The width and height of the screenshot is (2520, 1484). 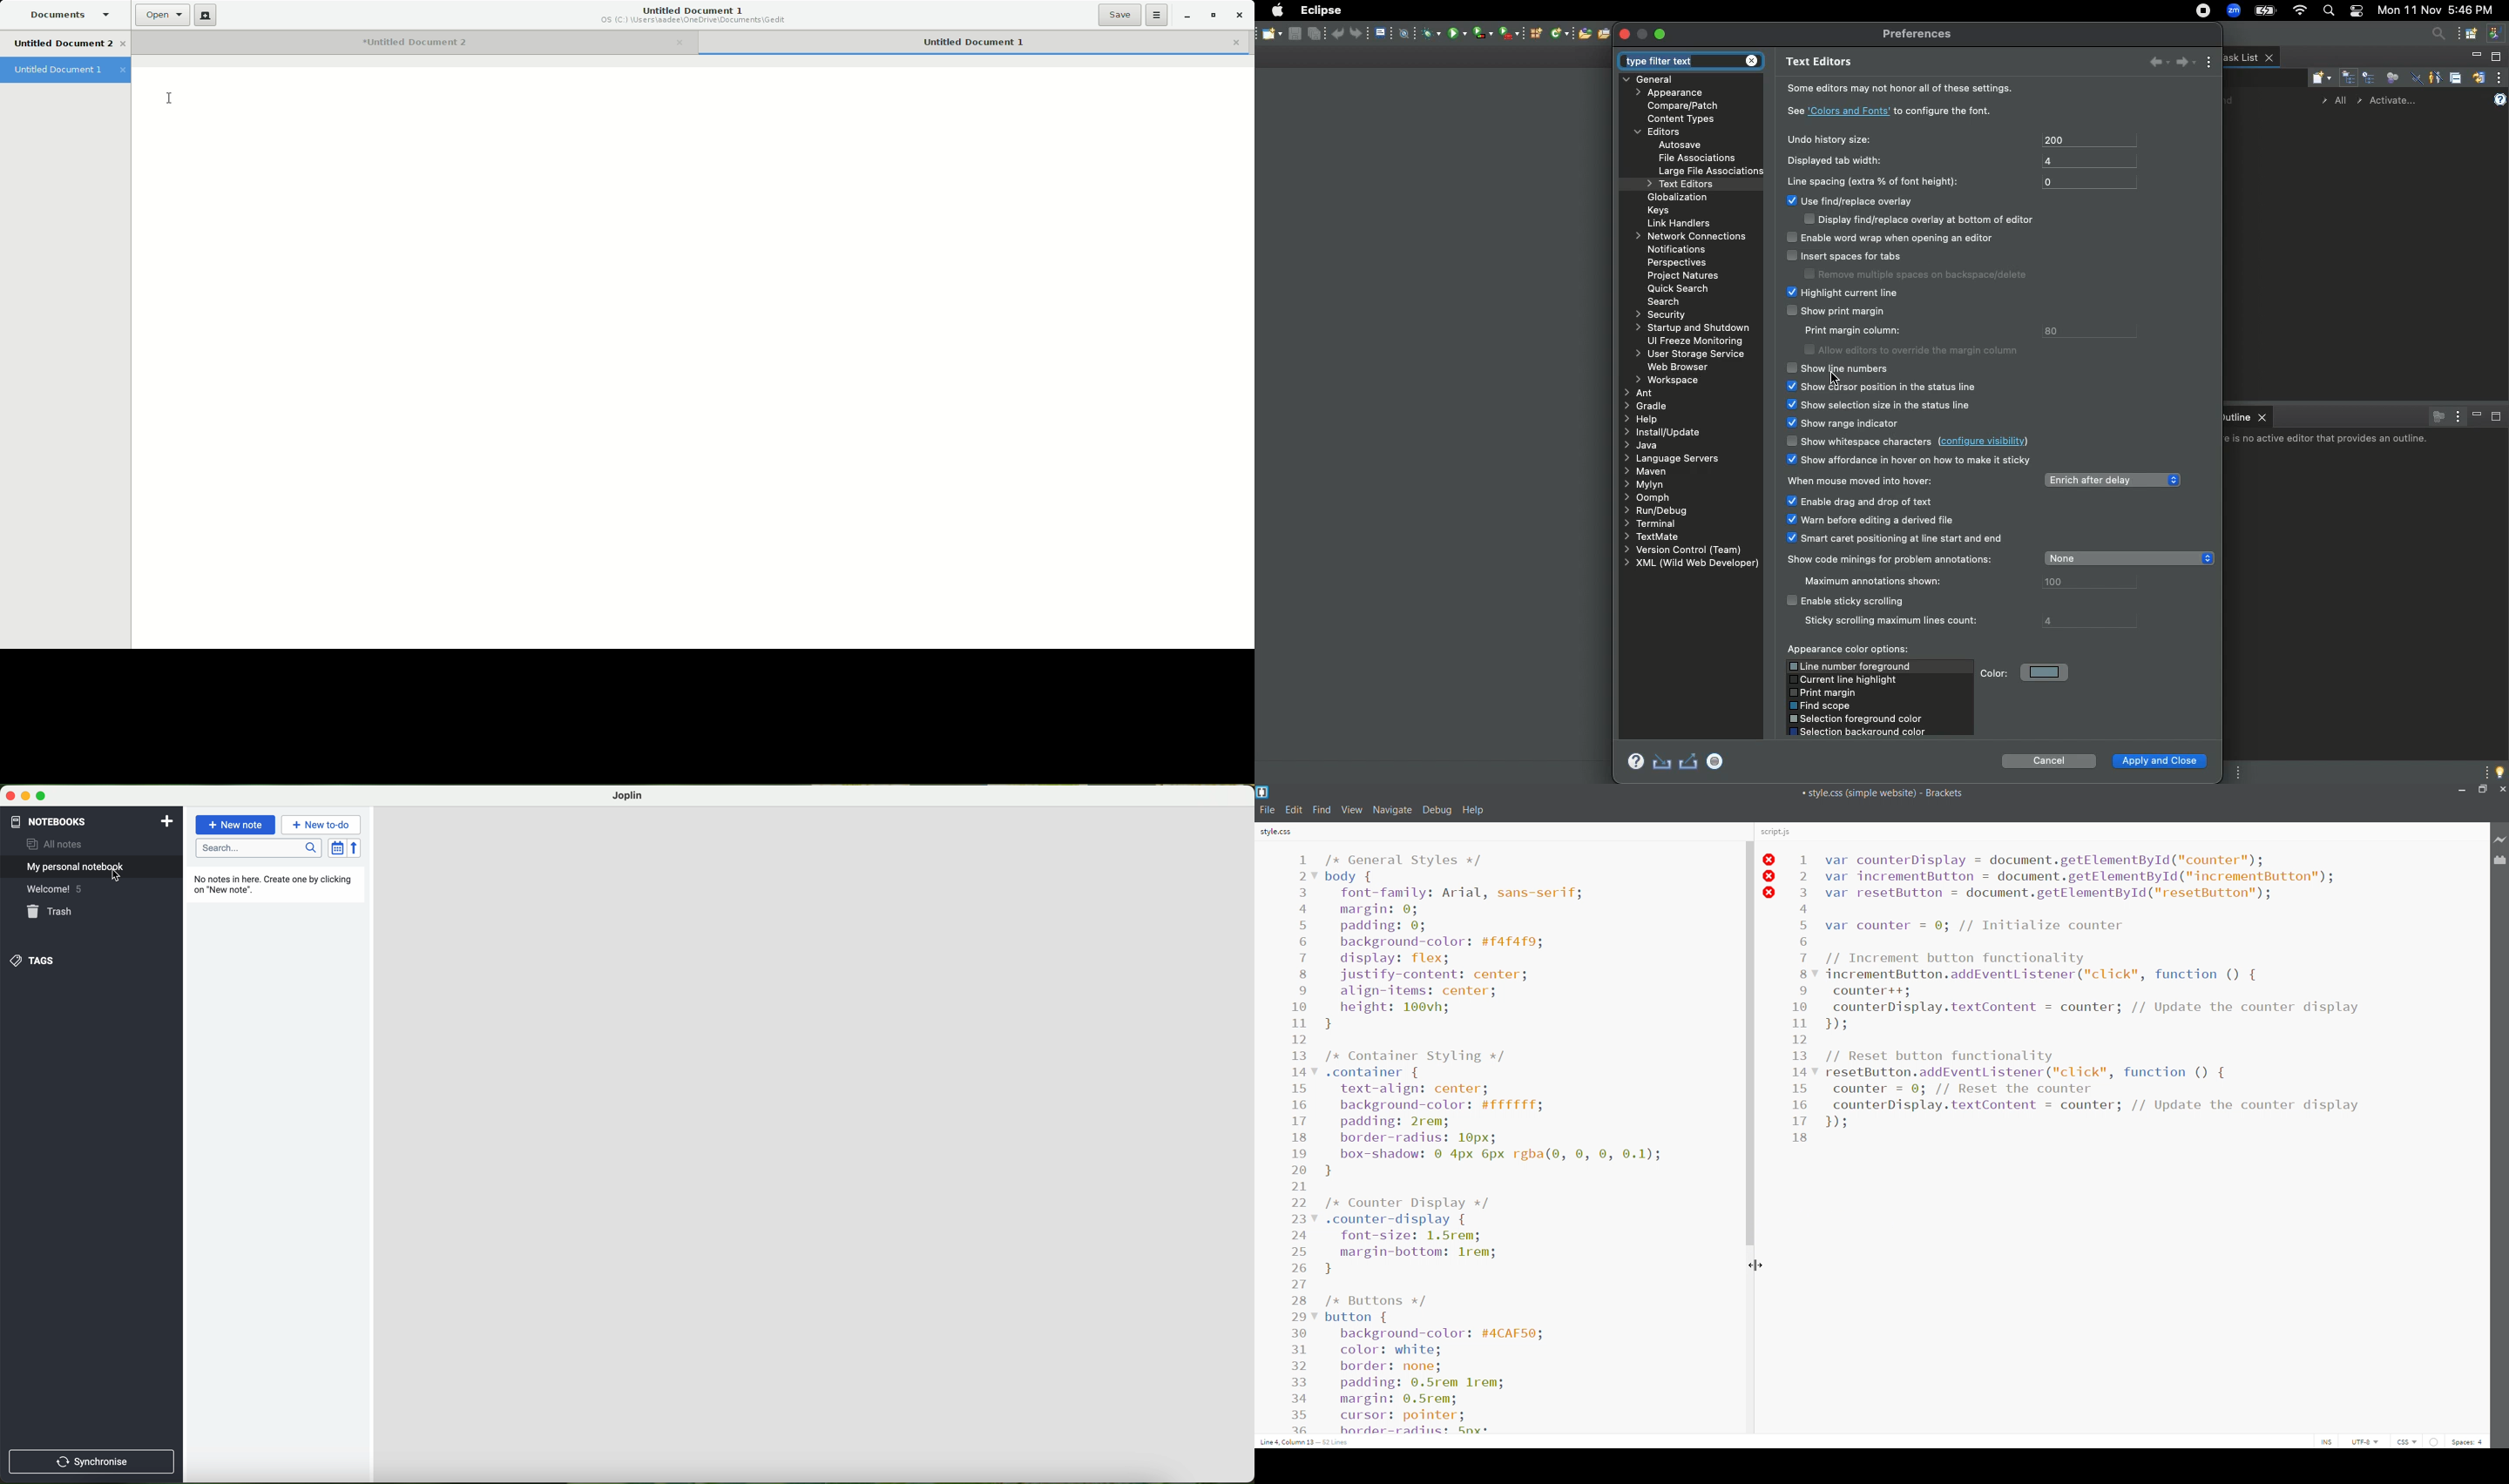 I want to click on add notebooks, so click(x=166, y=820).